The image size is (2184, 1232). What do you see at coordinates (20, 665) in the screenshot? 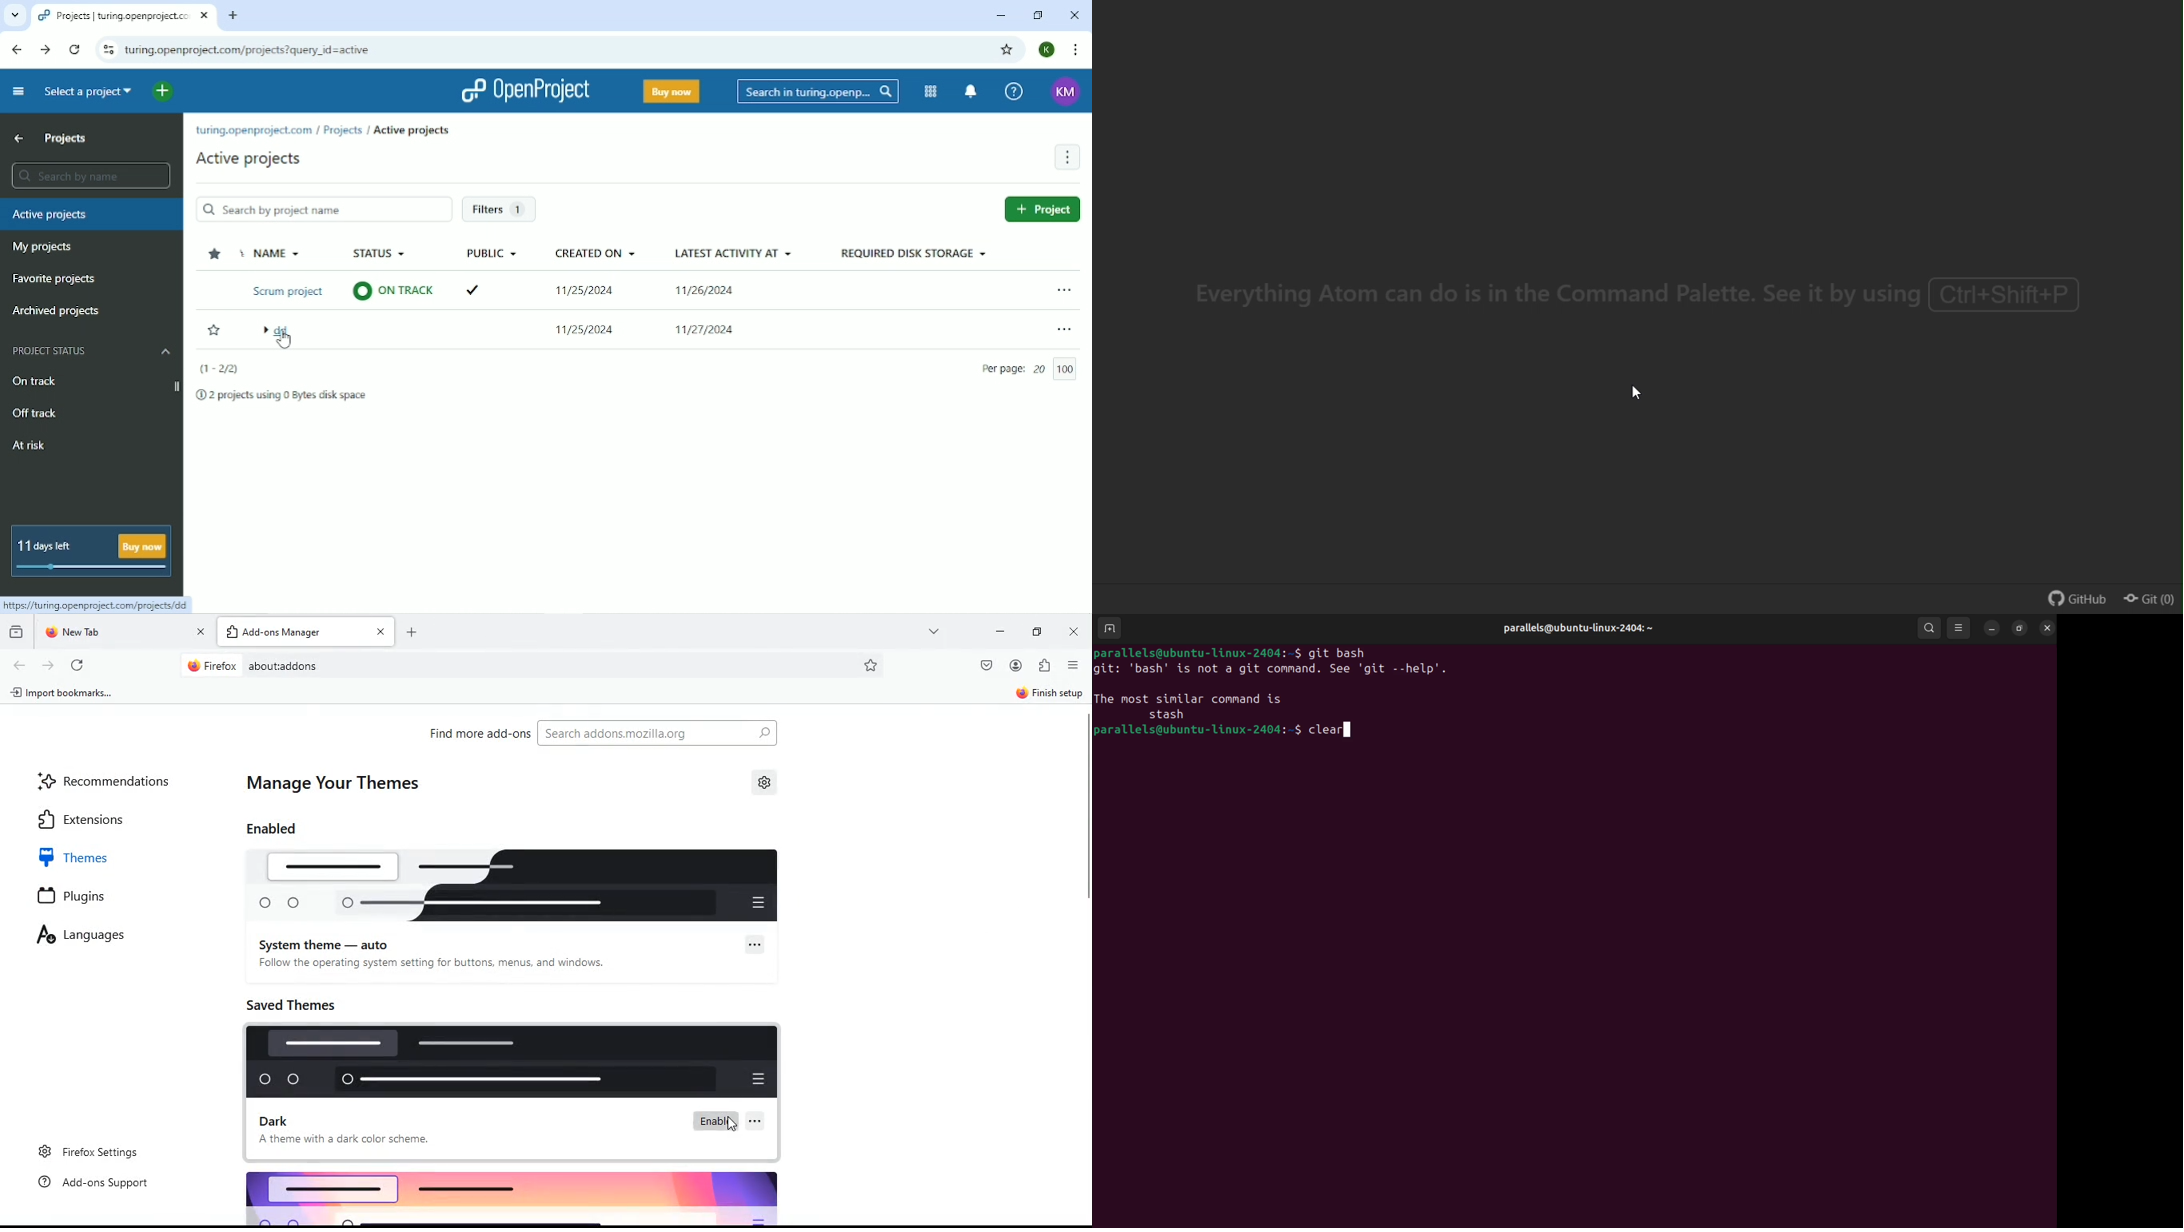
I see `back` at bounding box center [20, 665].